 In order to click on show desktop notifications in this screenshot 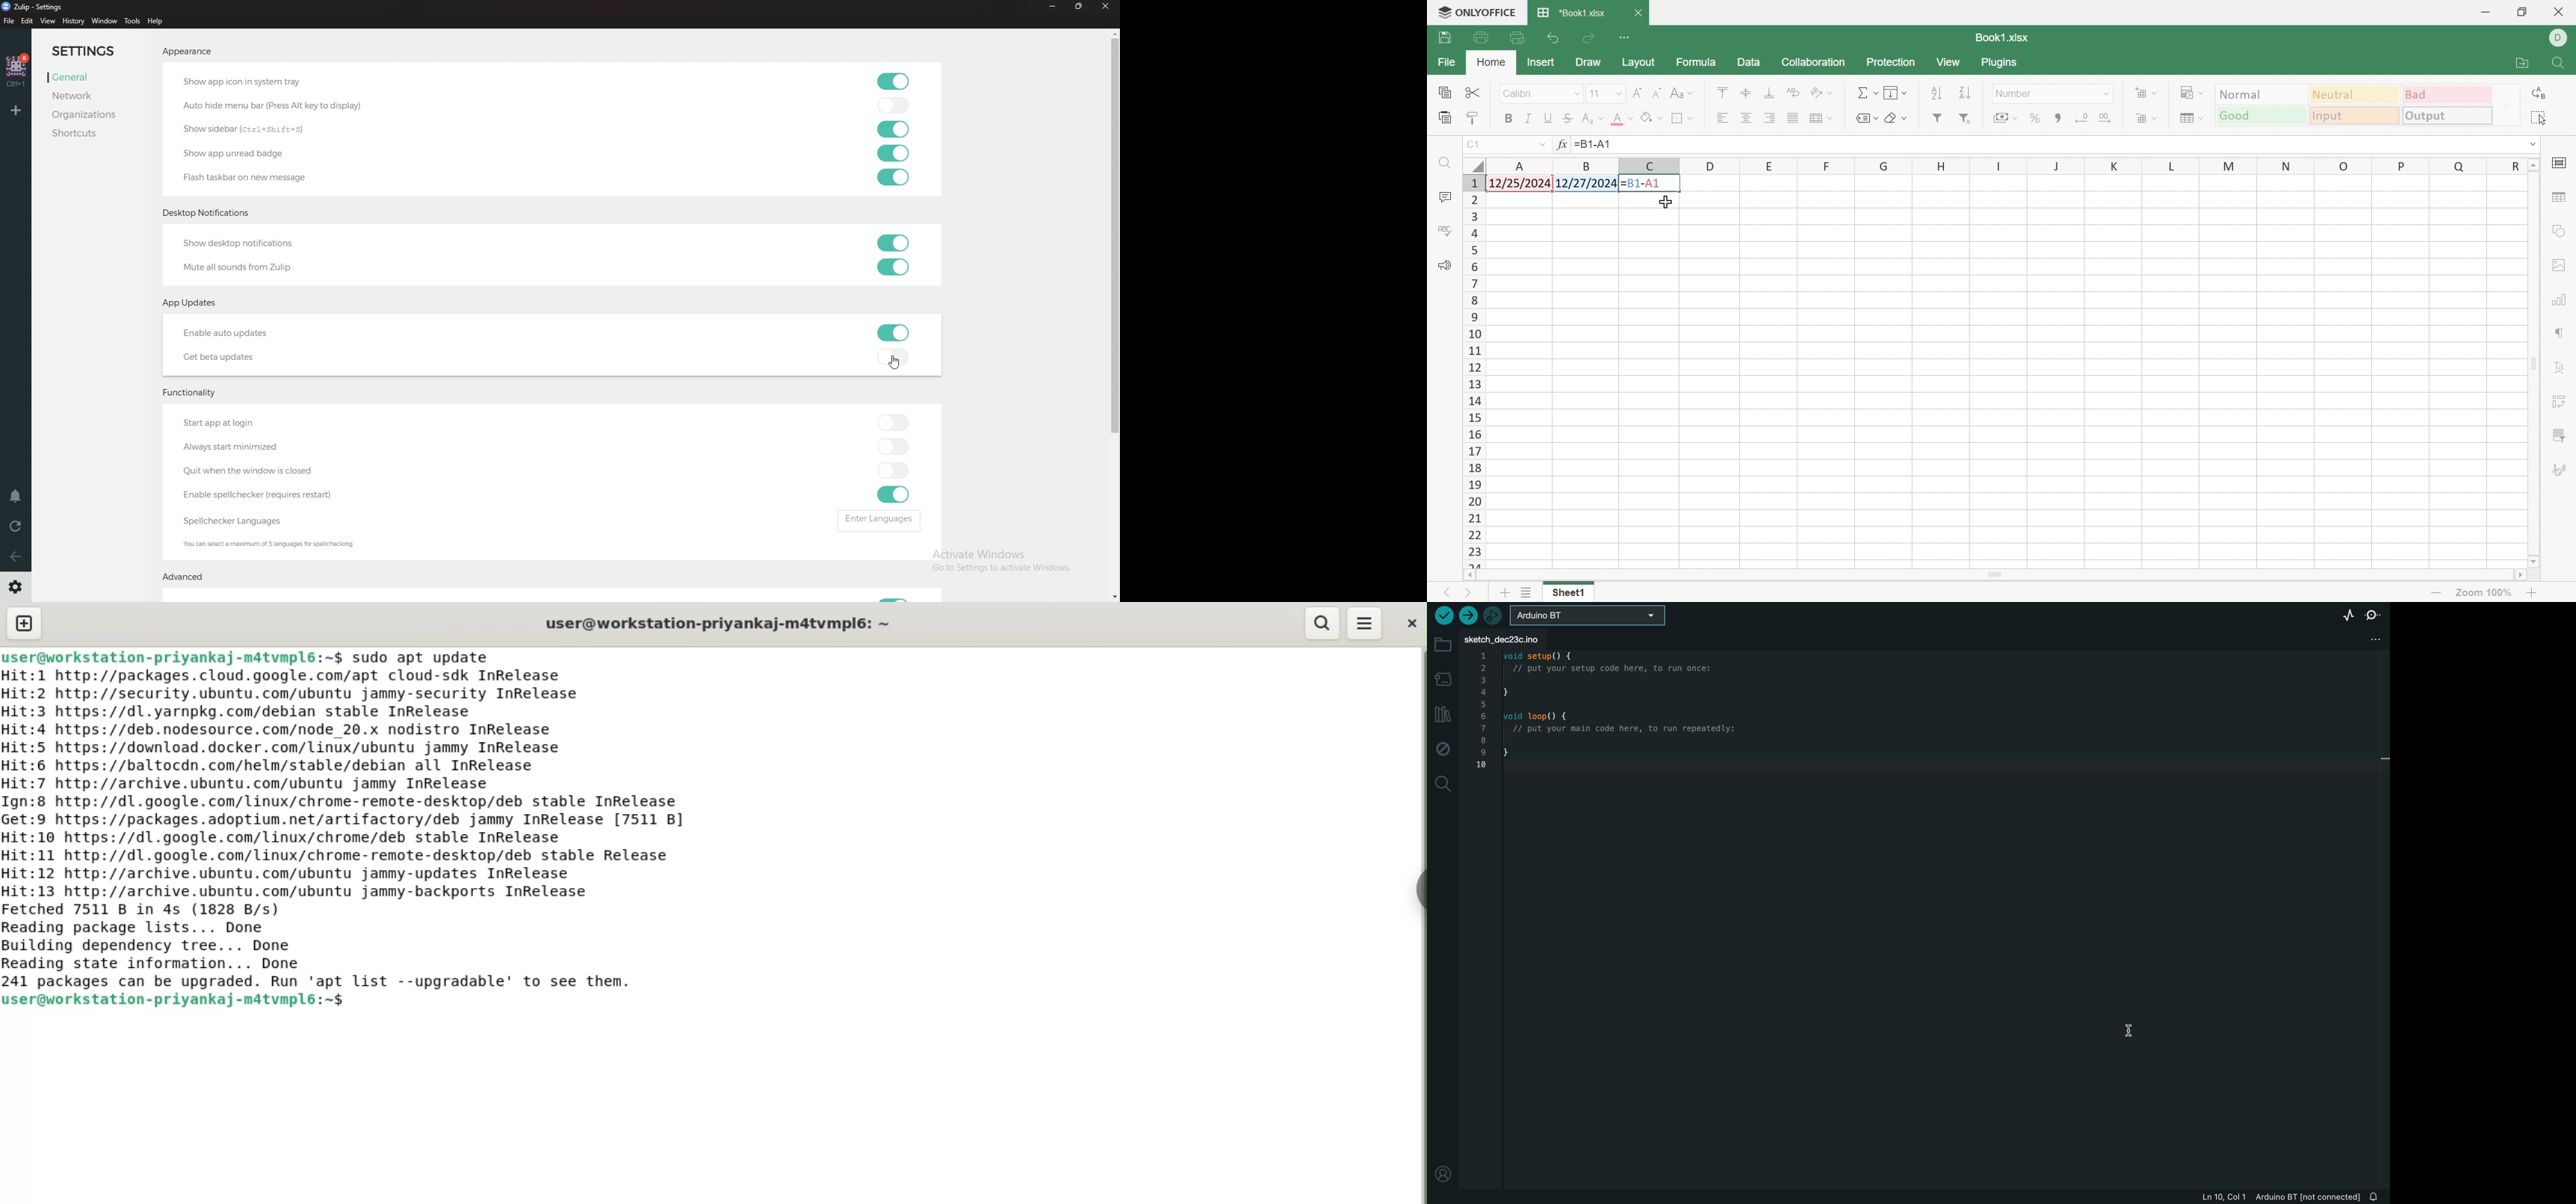, I will do `click(272, 246)`.